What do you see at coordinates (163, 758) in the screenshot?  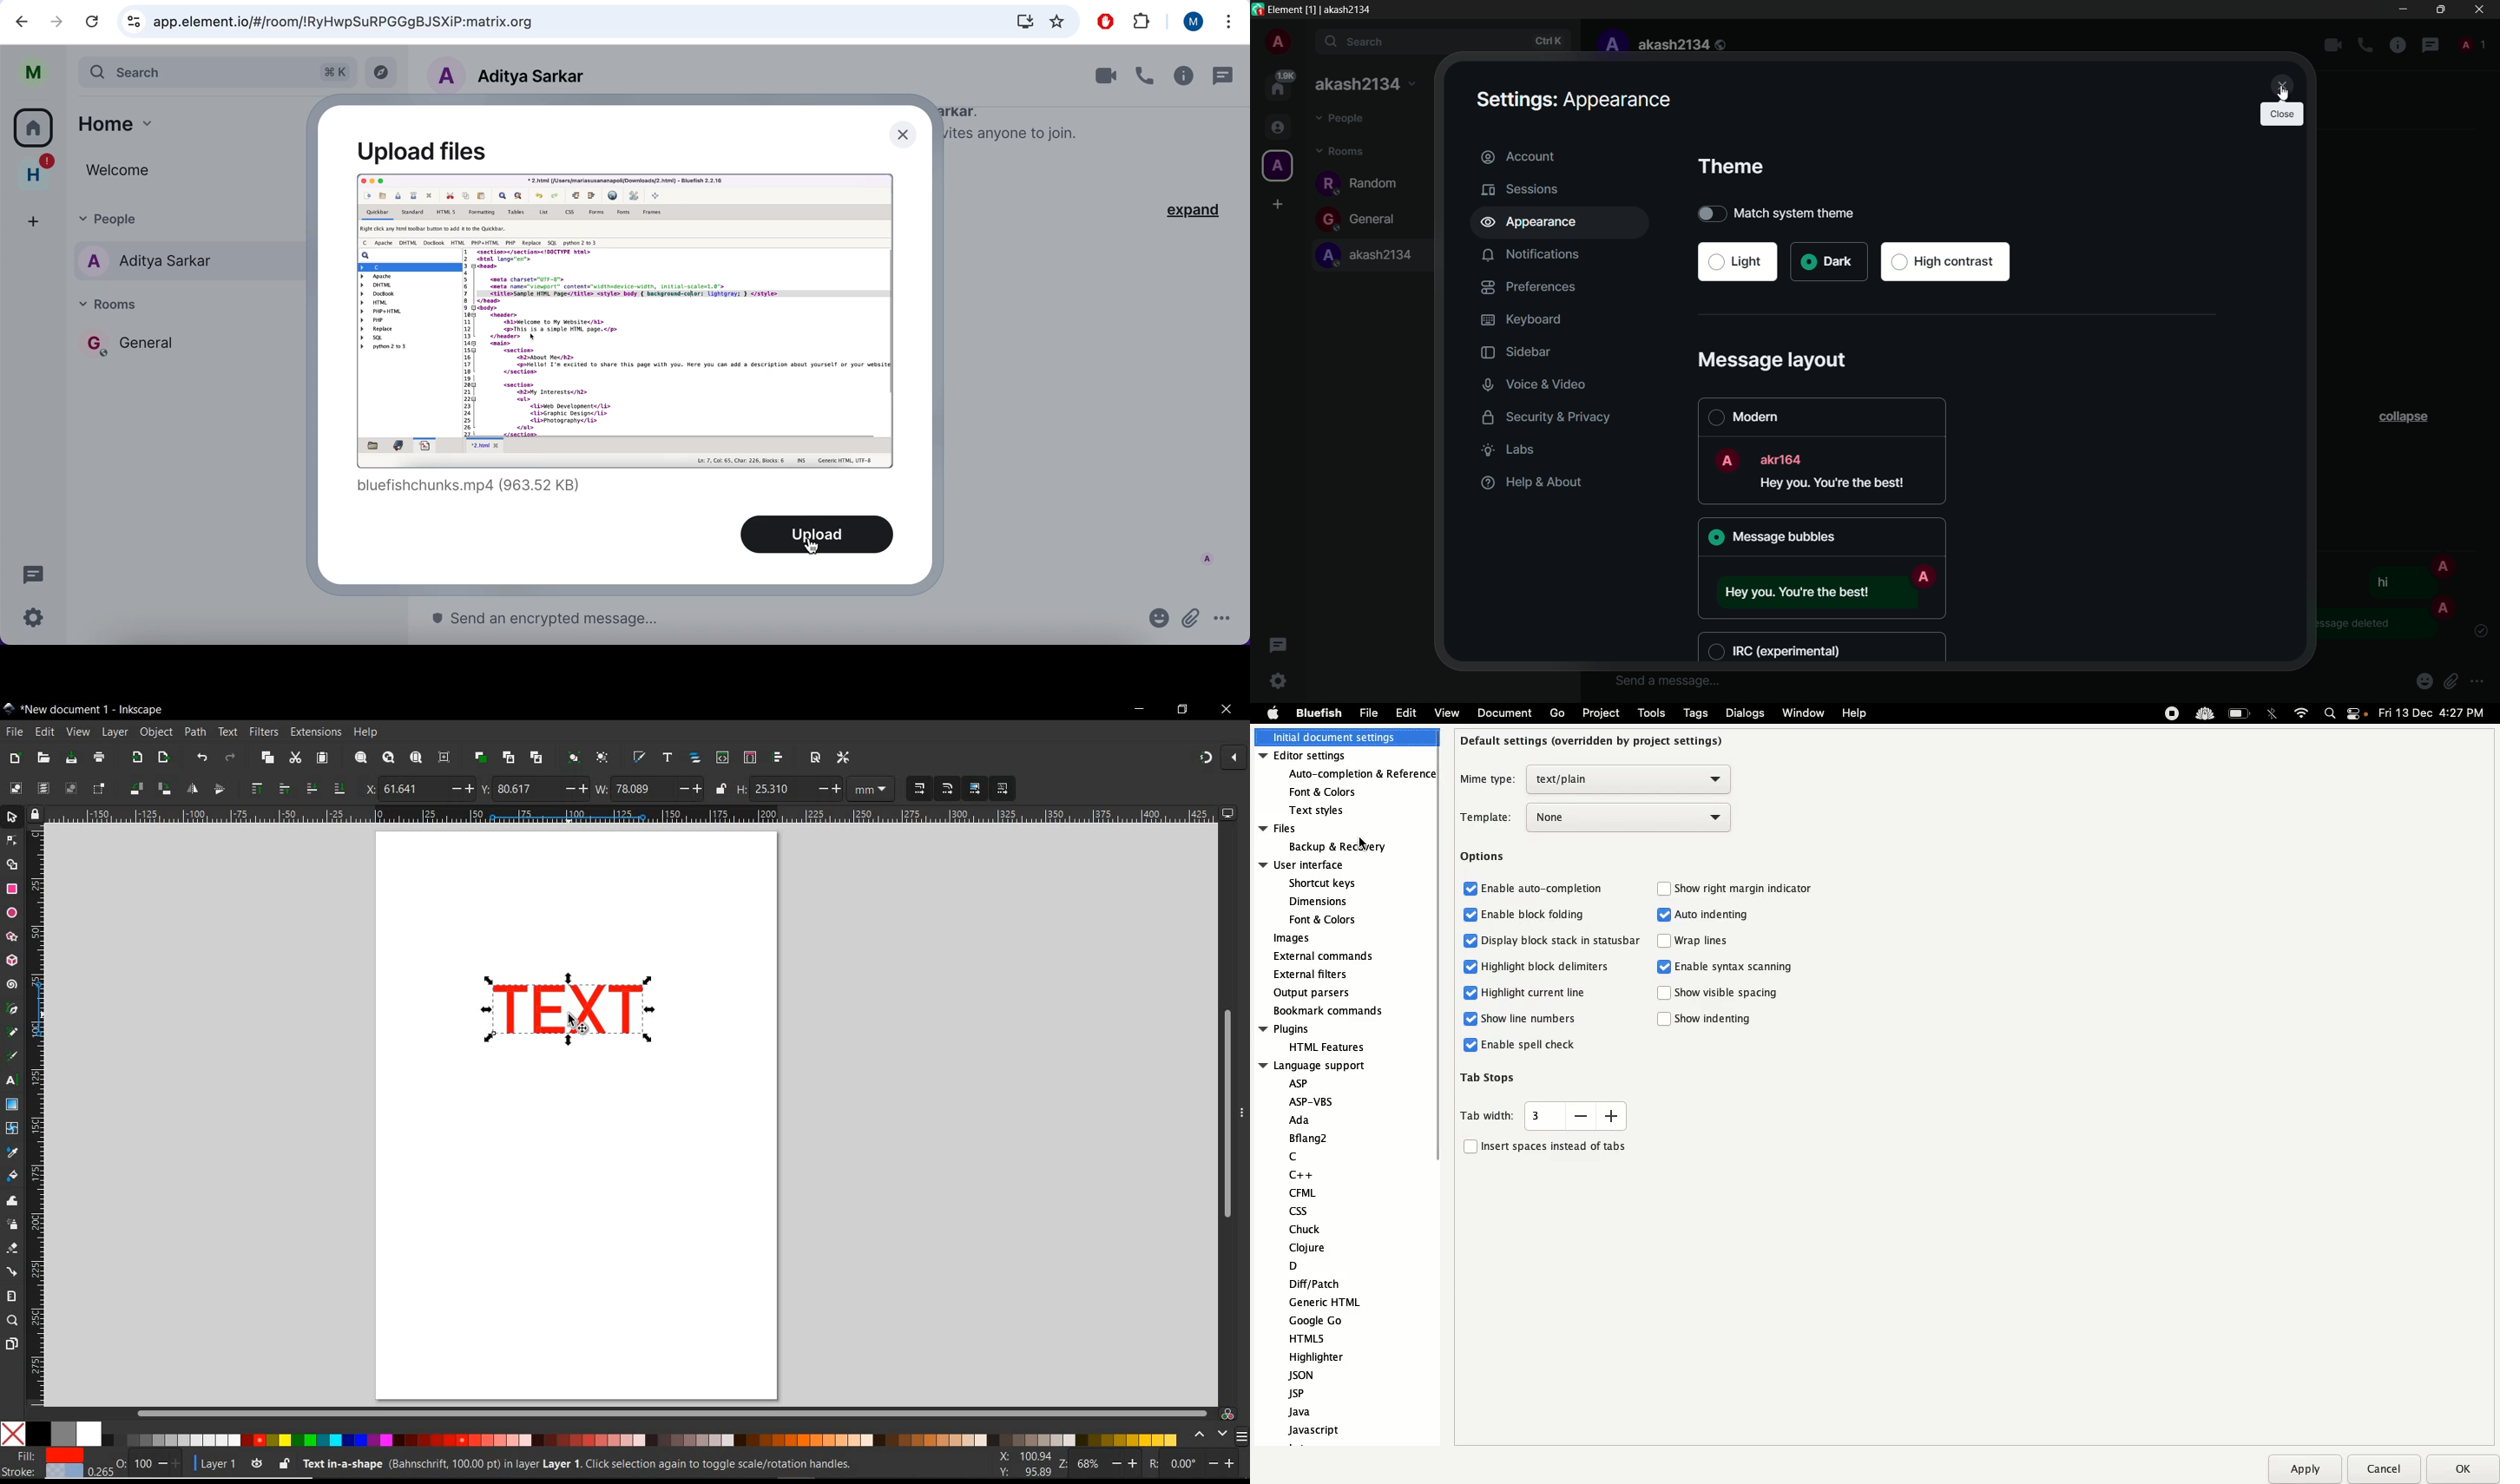 I see `open export` at bounding box center [163, 758].